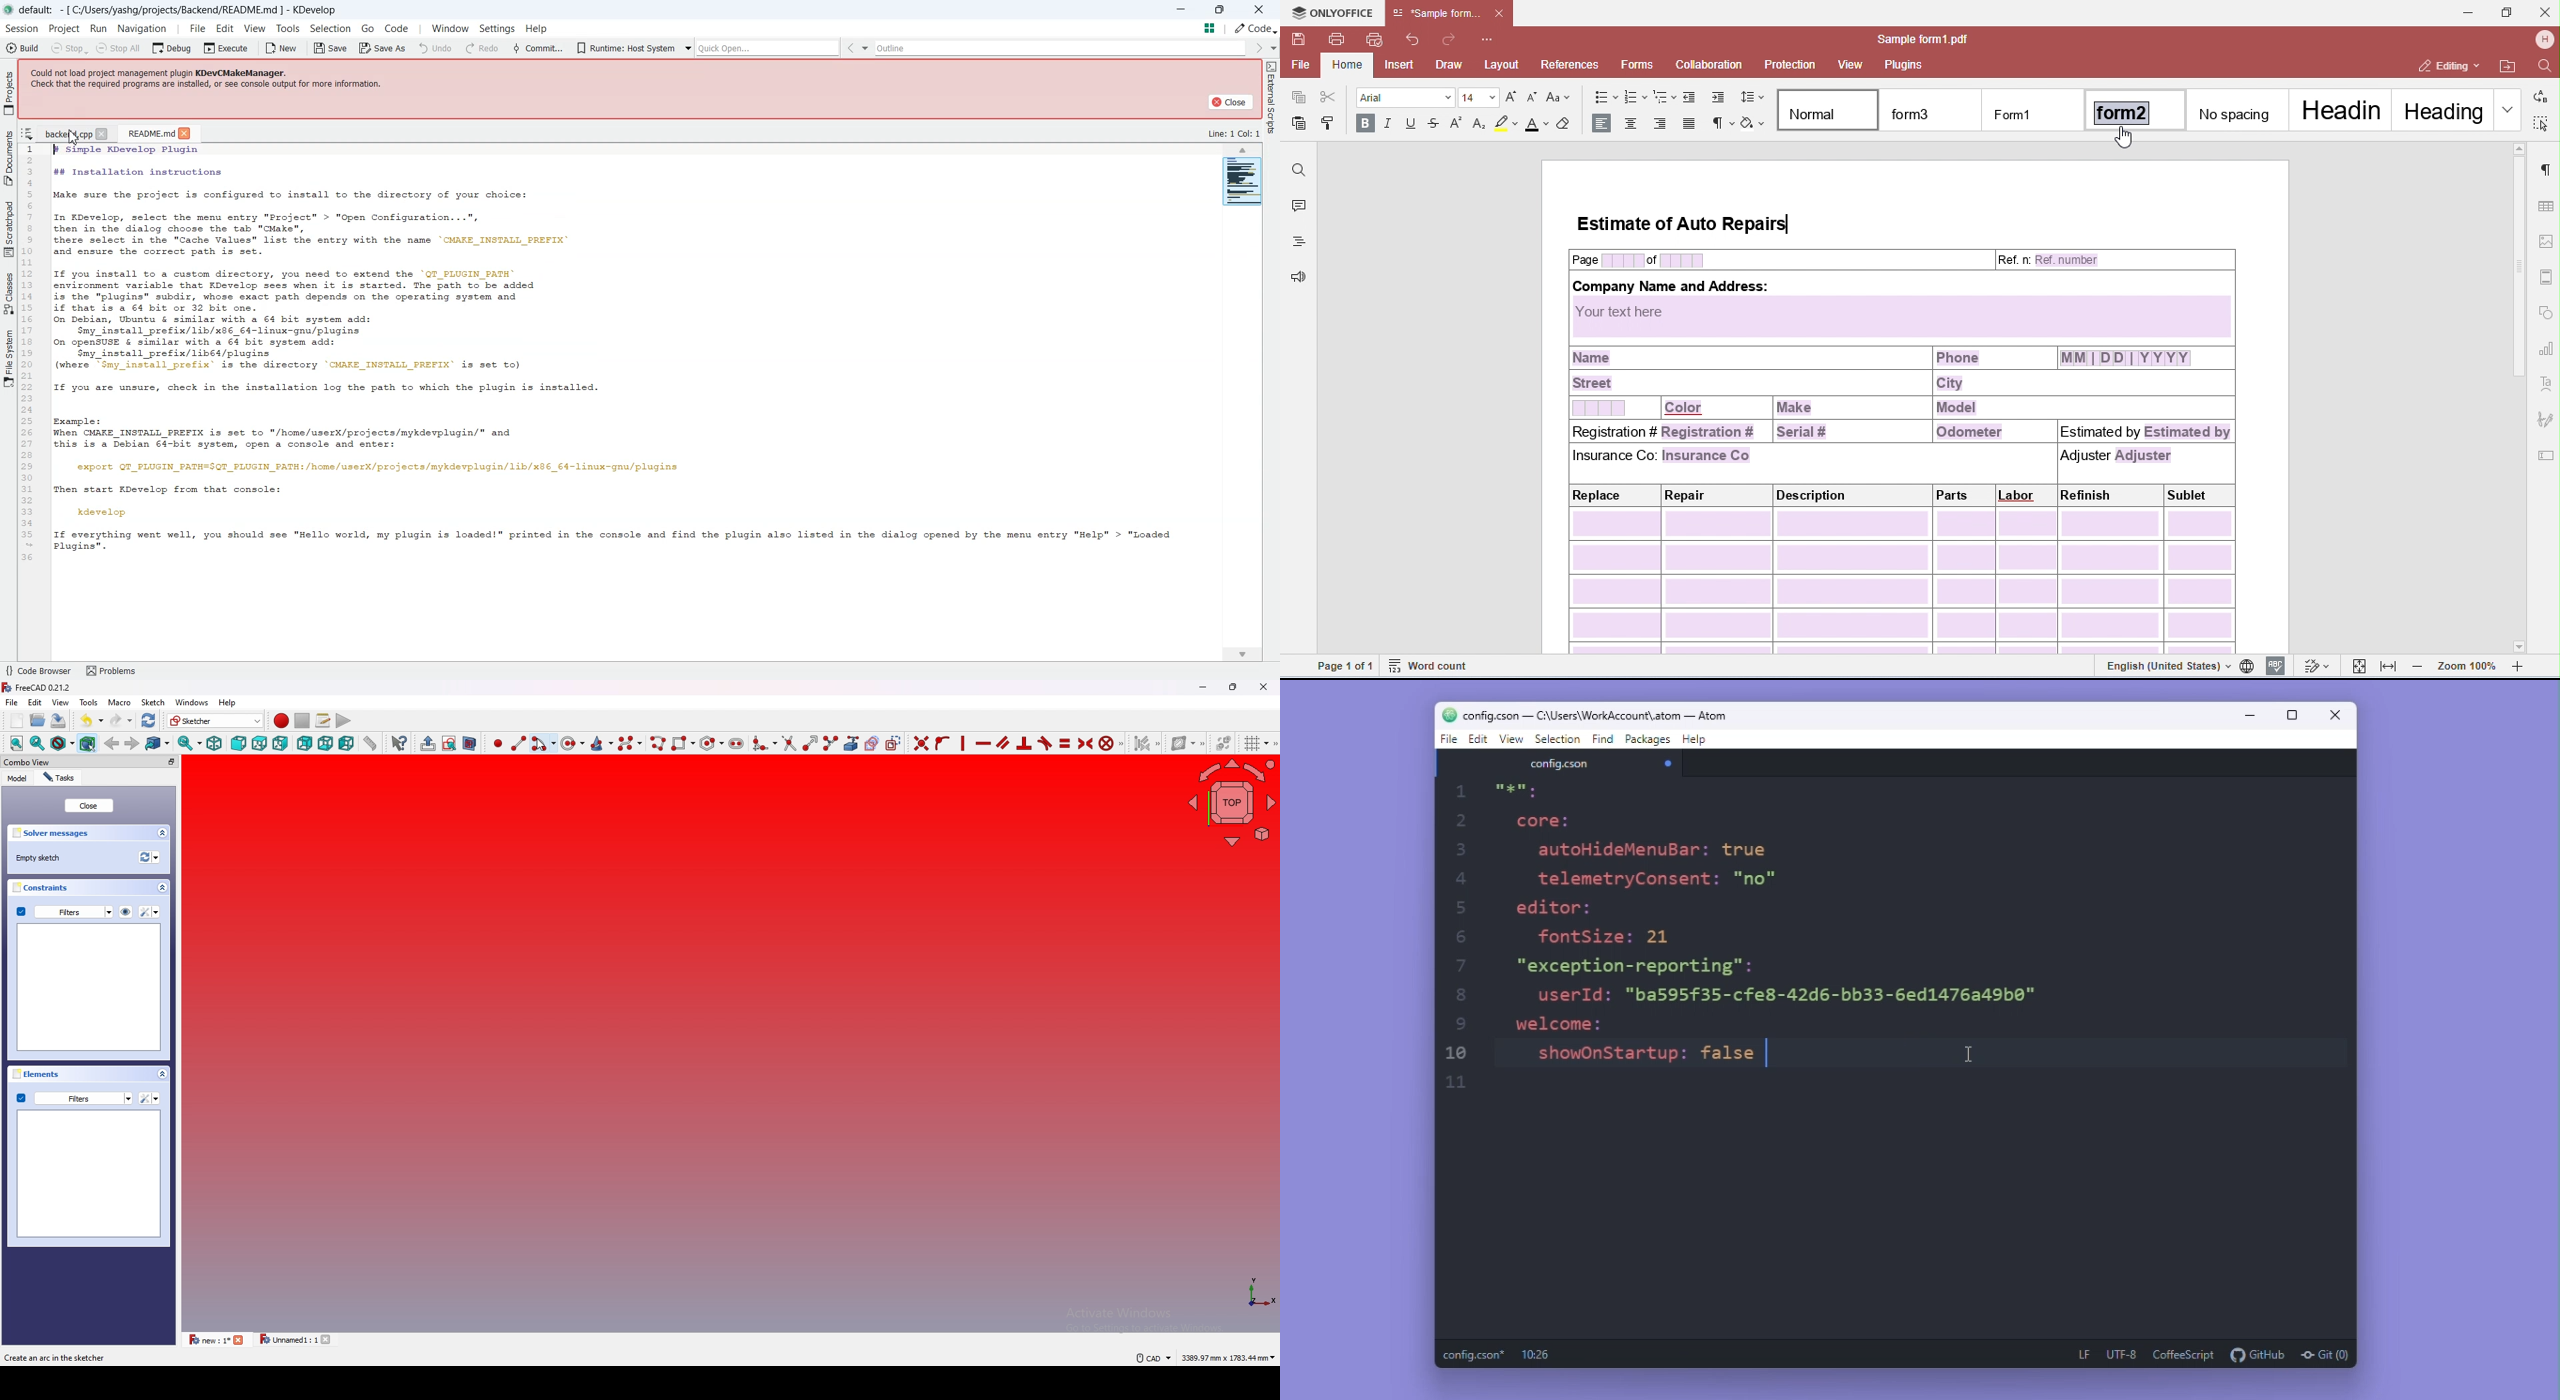 This screenshot has width=2576, height=1400. Describe the element at coordinates (281, 743) in the screenshot. I see `right` at that location.